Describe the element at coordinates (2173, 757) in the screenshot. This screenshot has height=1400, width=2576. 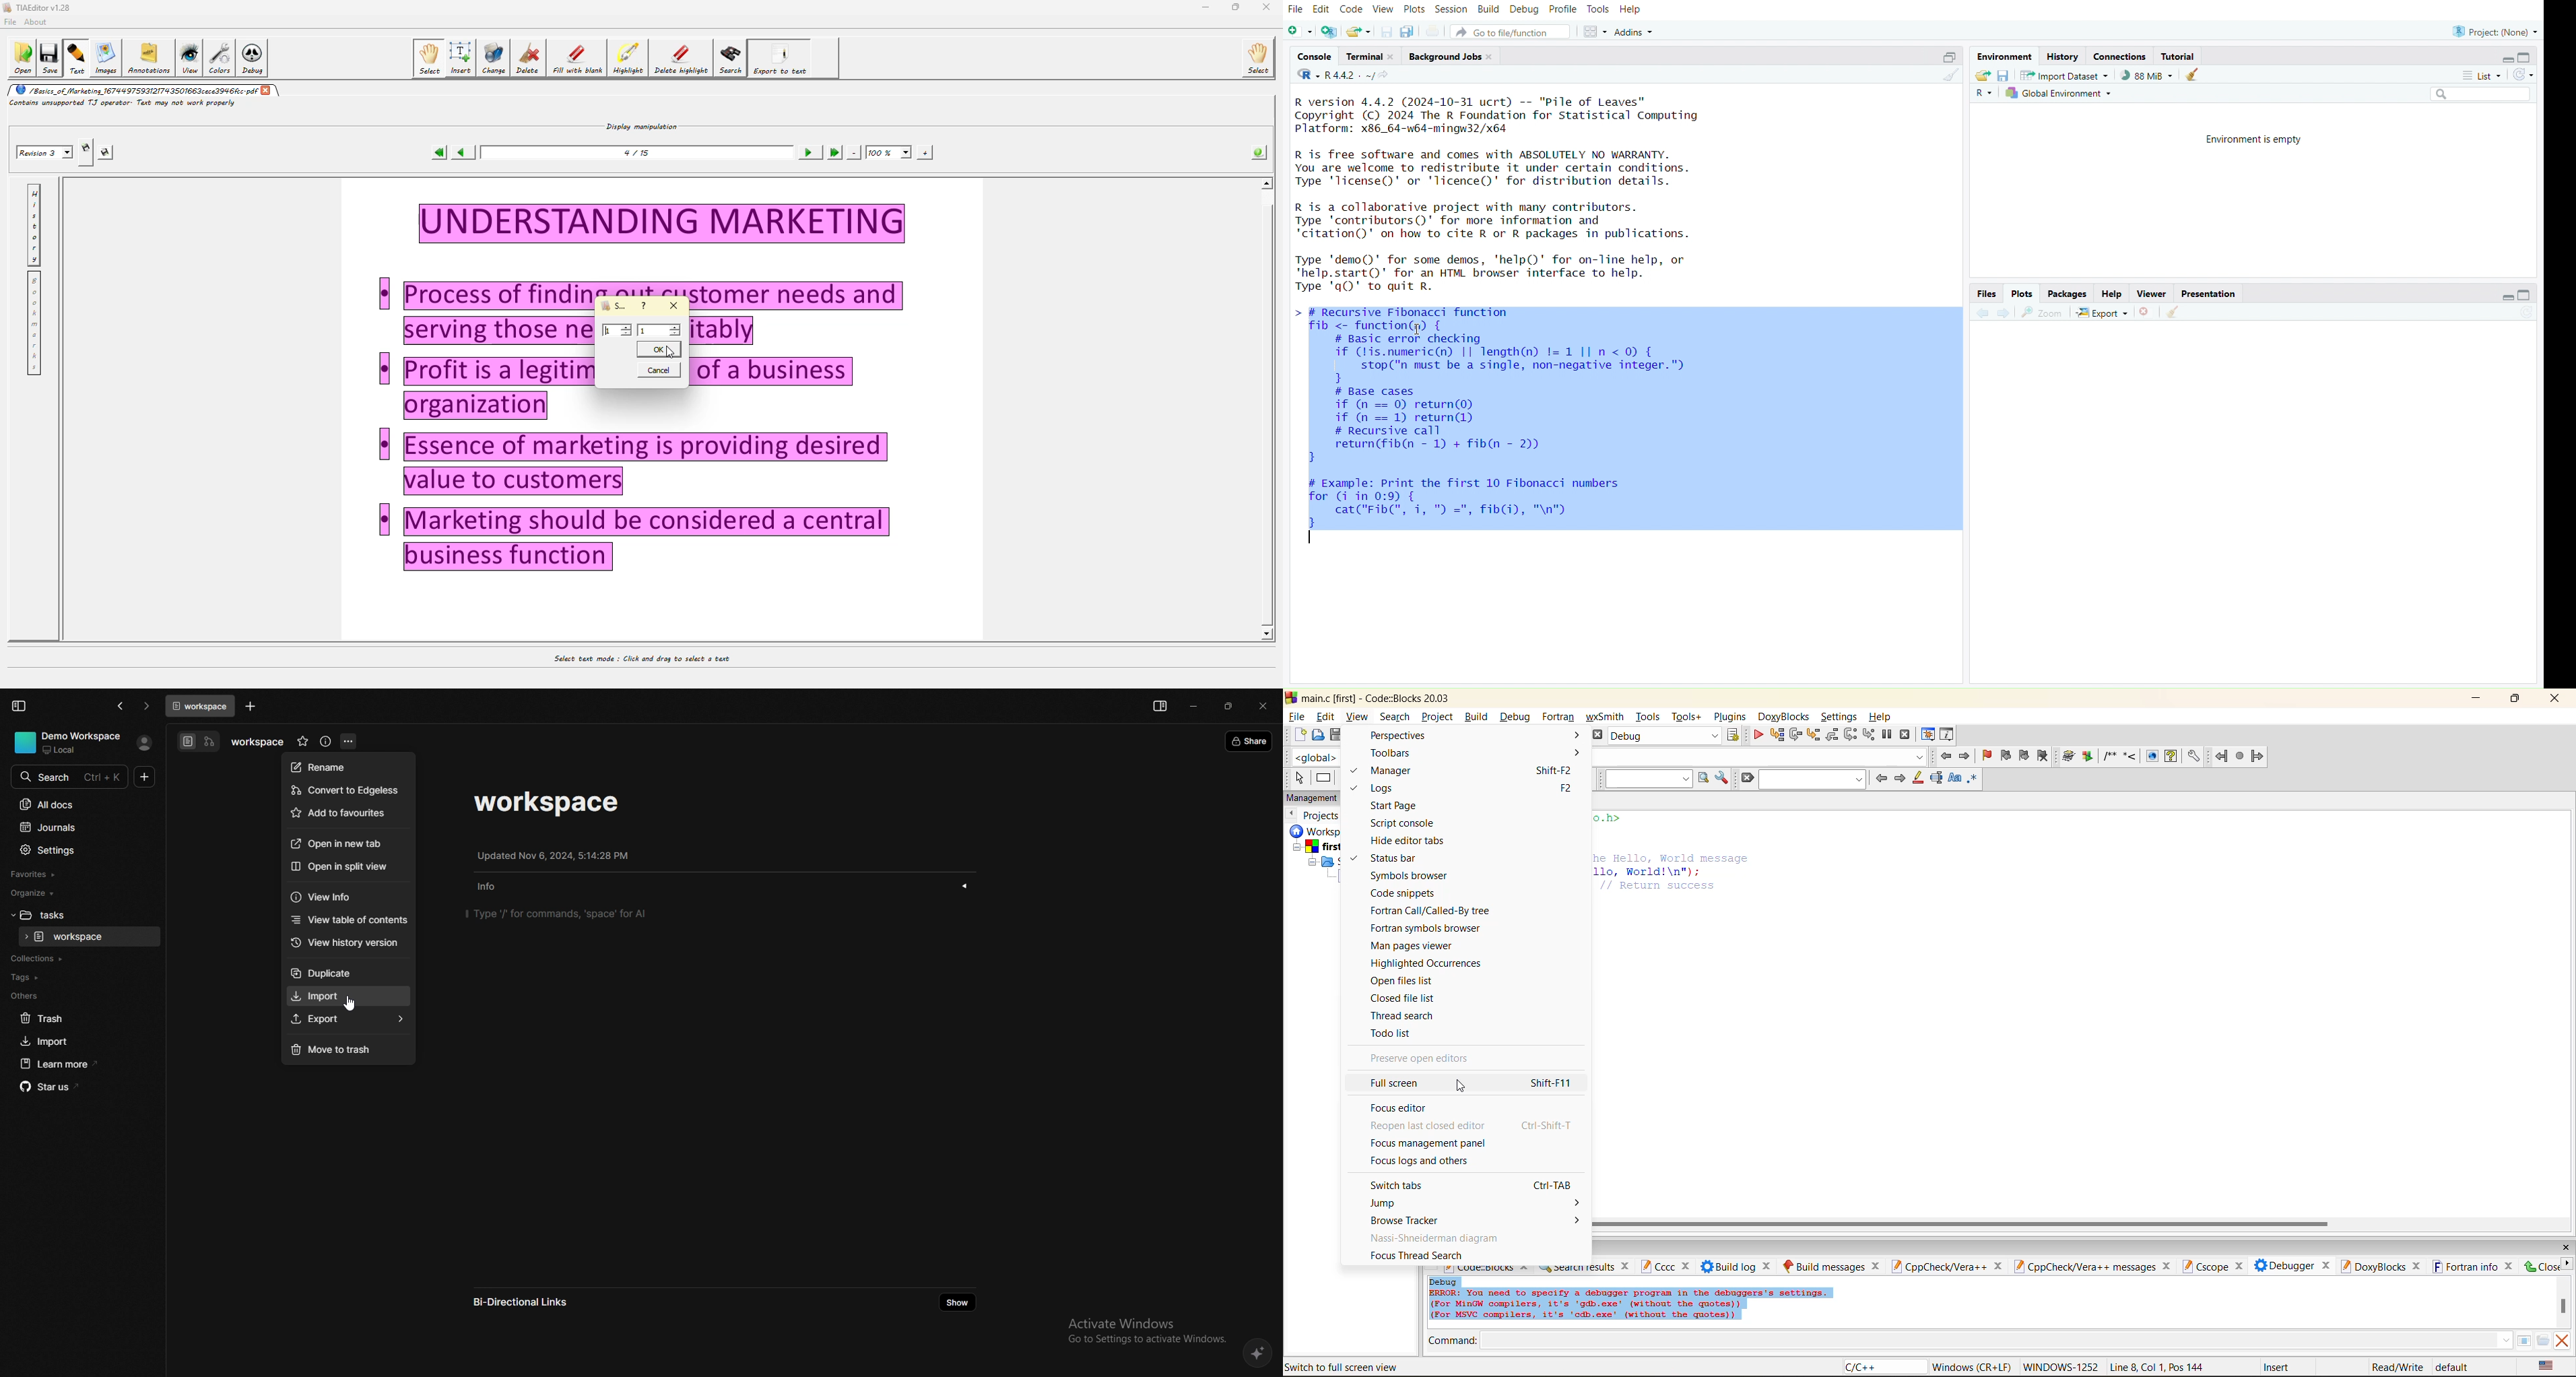
I see `HTML help` at that location.